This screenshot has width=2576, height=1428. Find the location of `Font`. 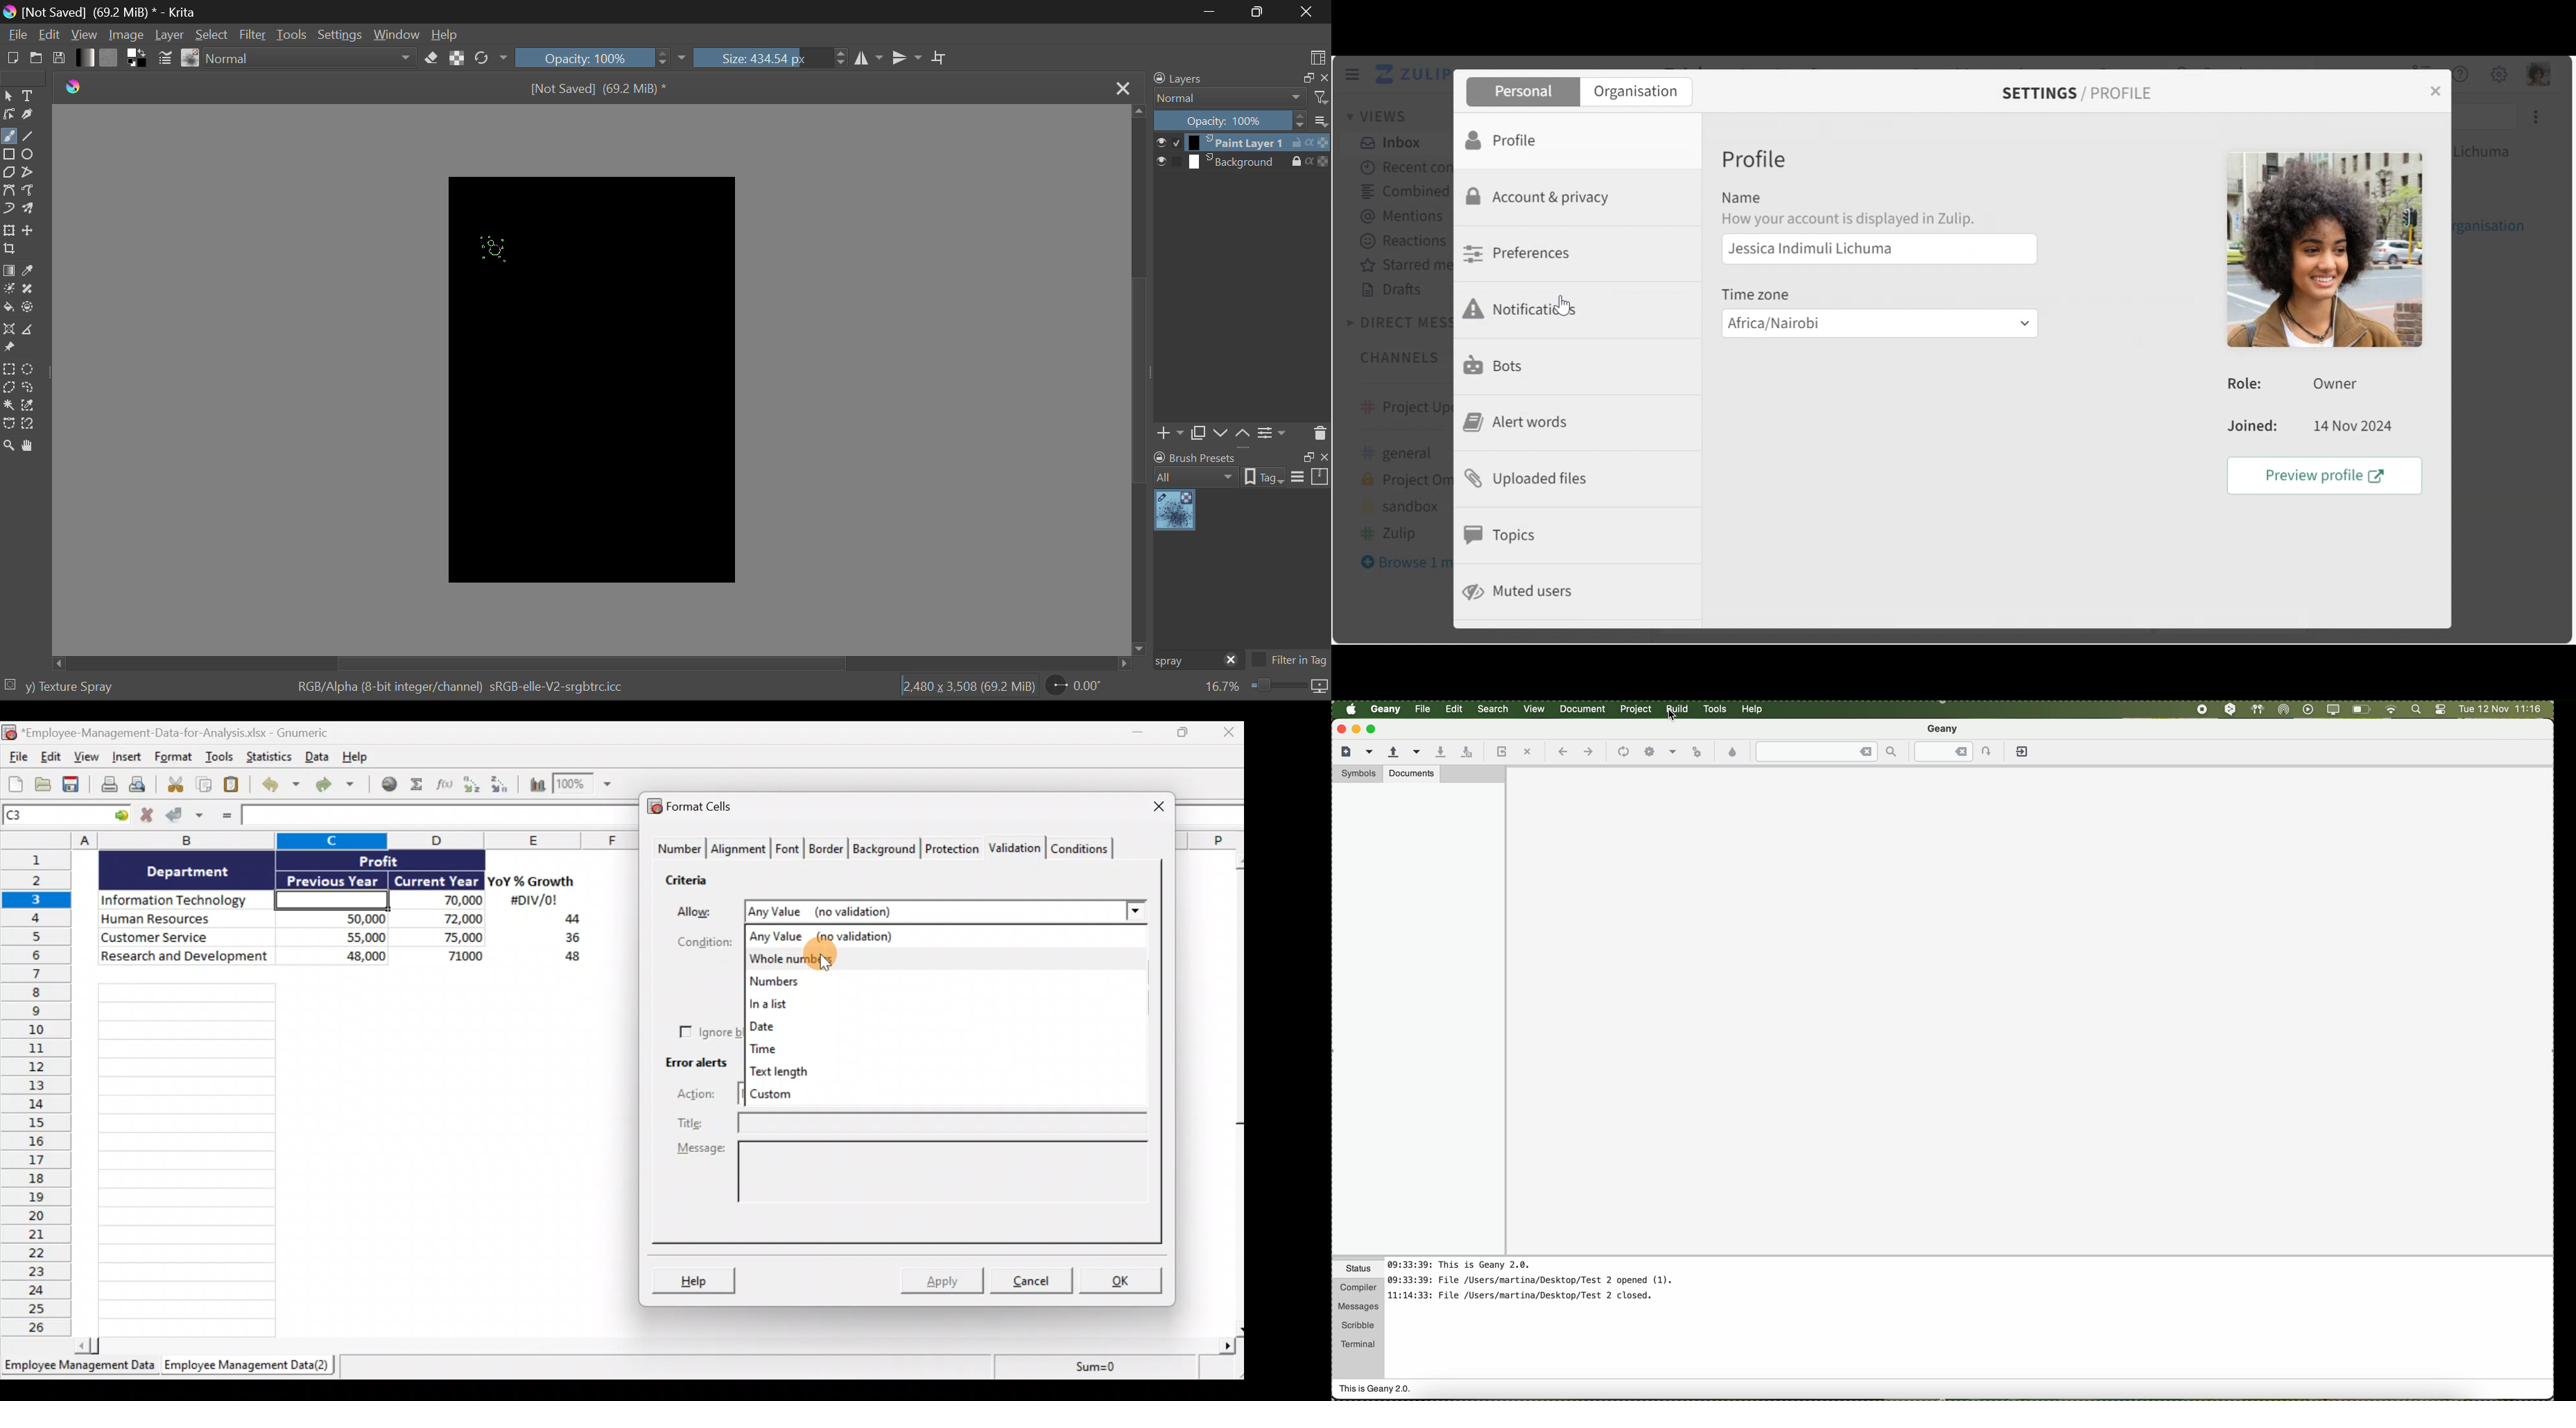

Font is located at coordinates (789, 847).